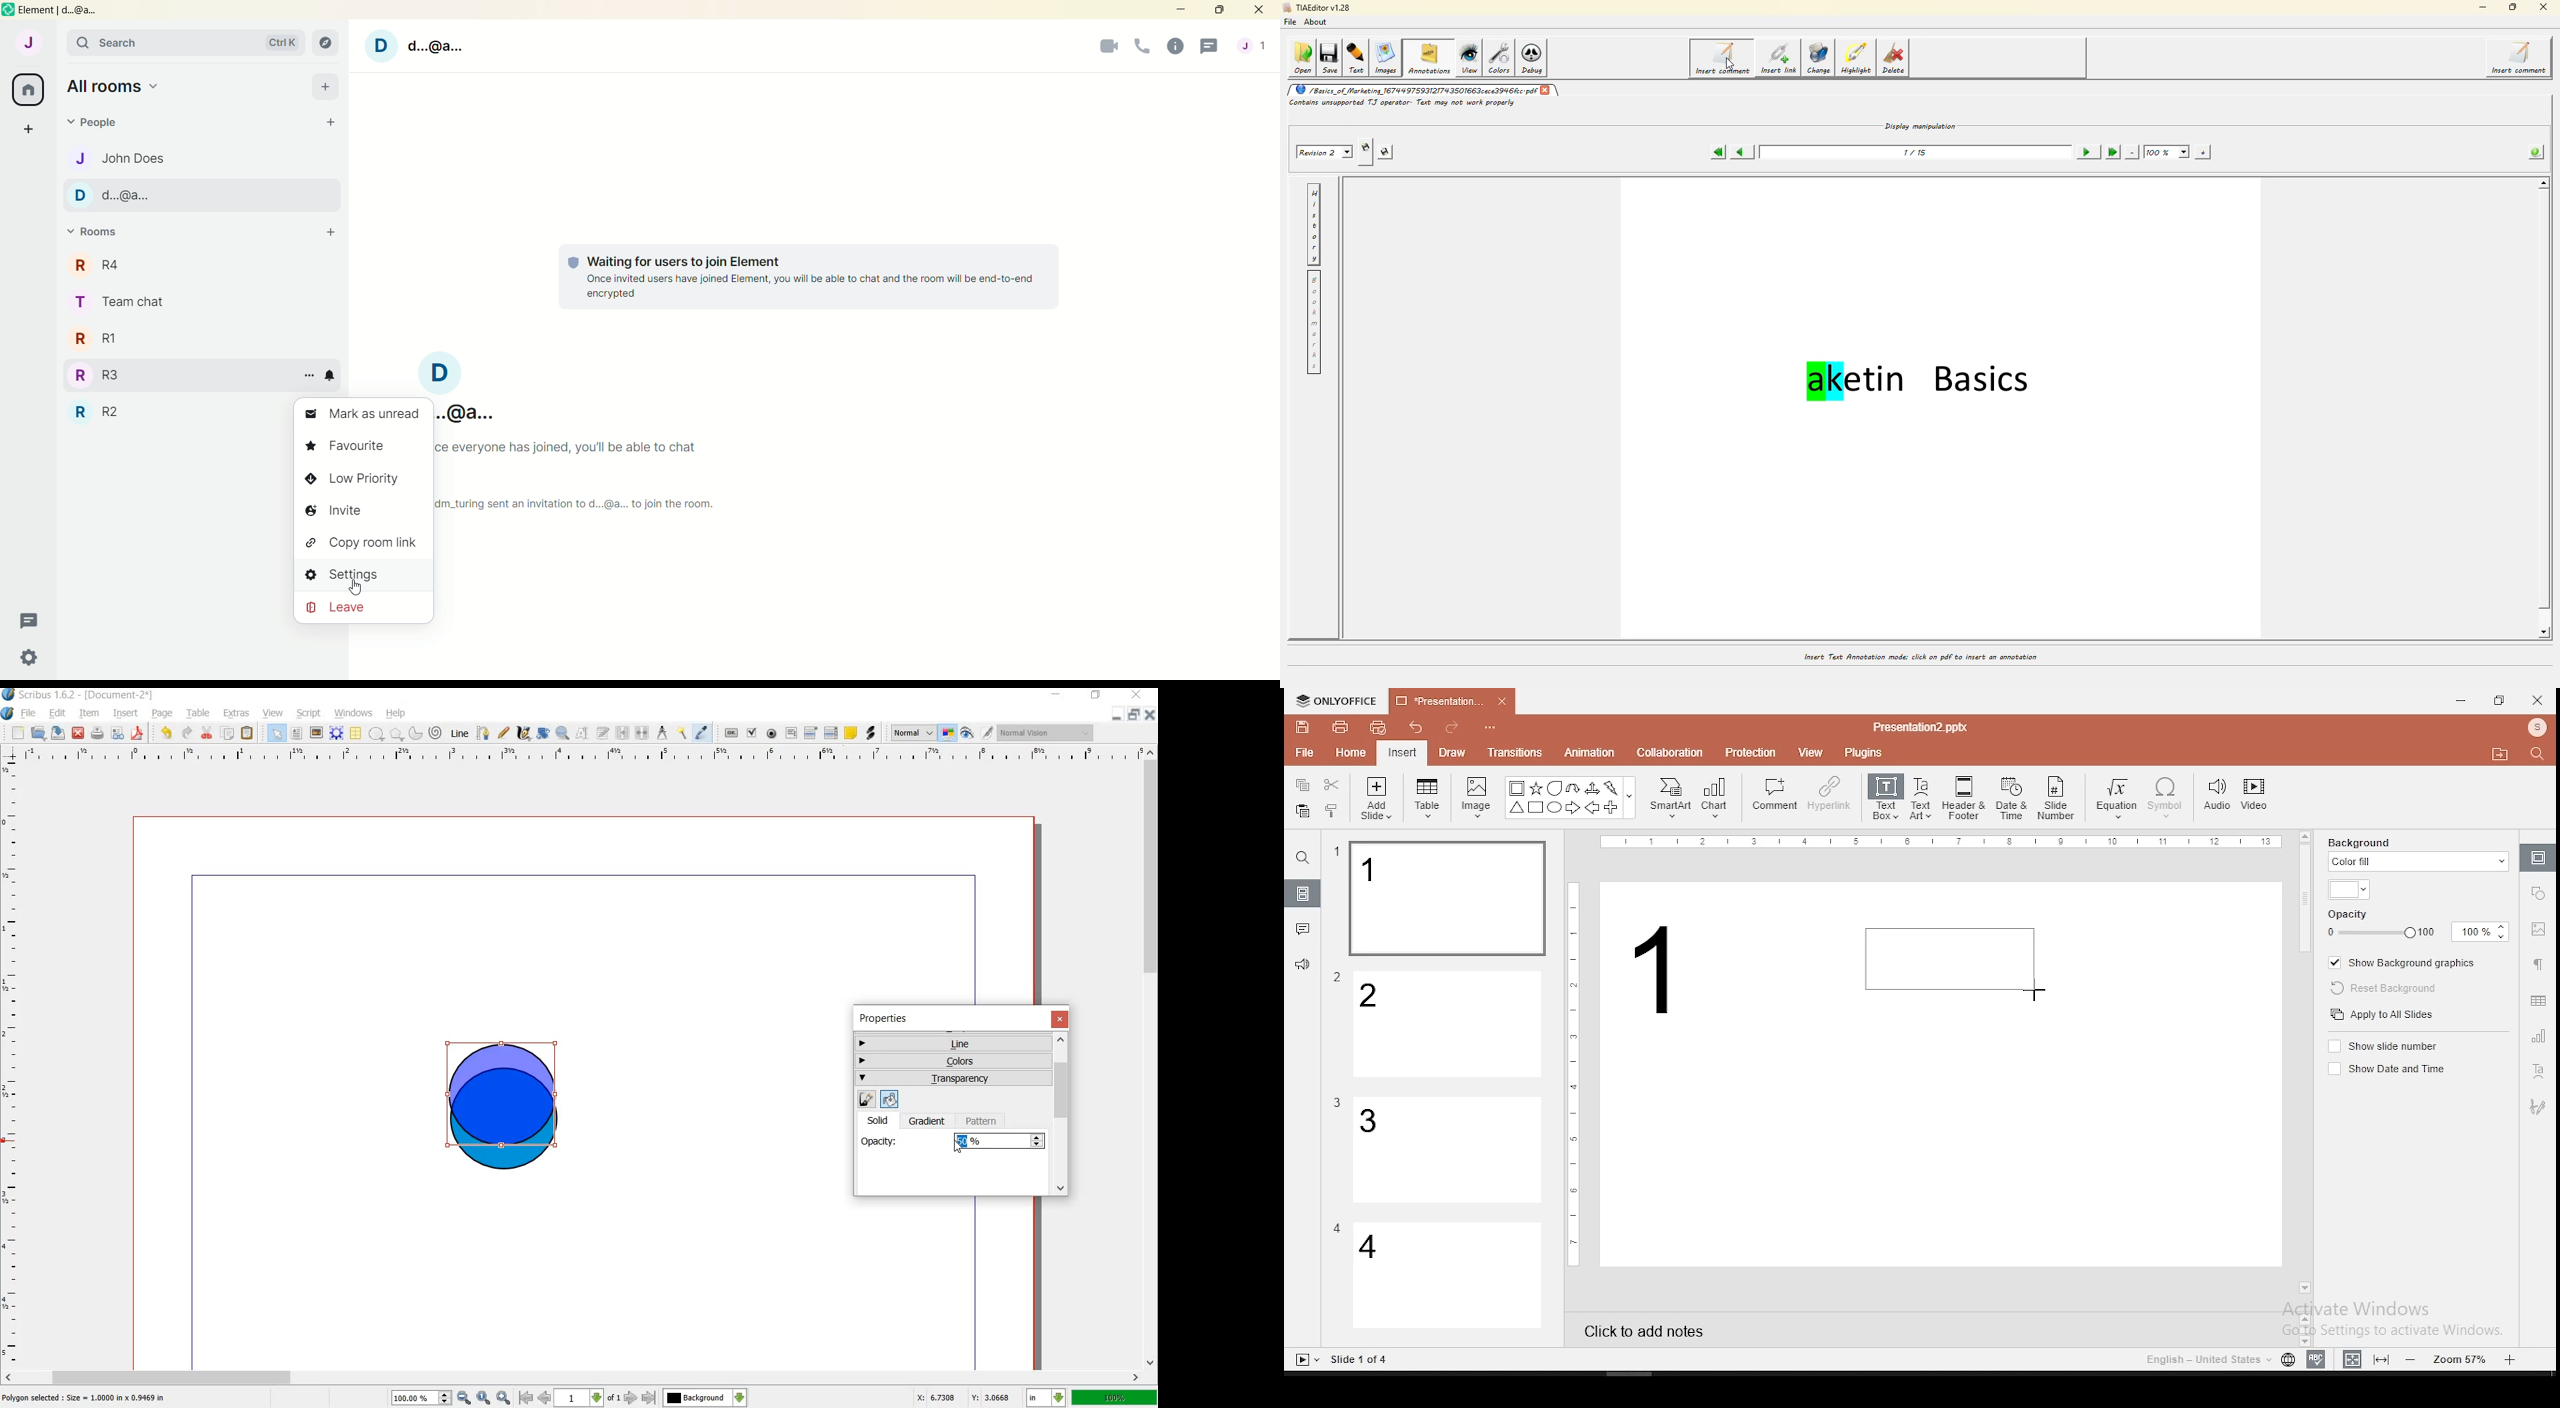  Describe the element at coordinates (59, 714) in the screenshot. I see `edit` at that location.